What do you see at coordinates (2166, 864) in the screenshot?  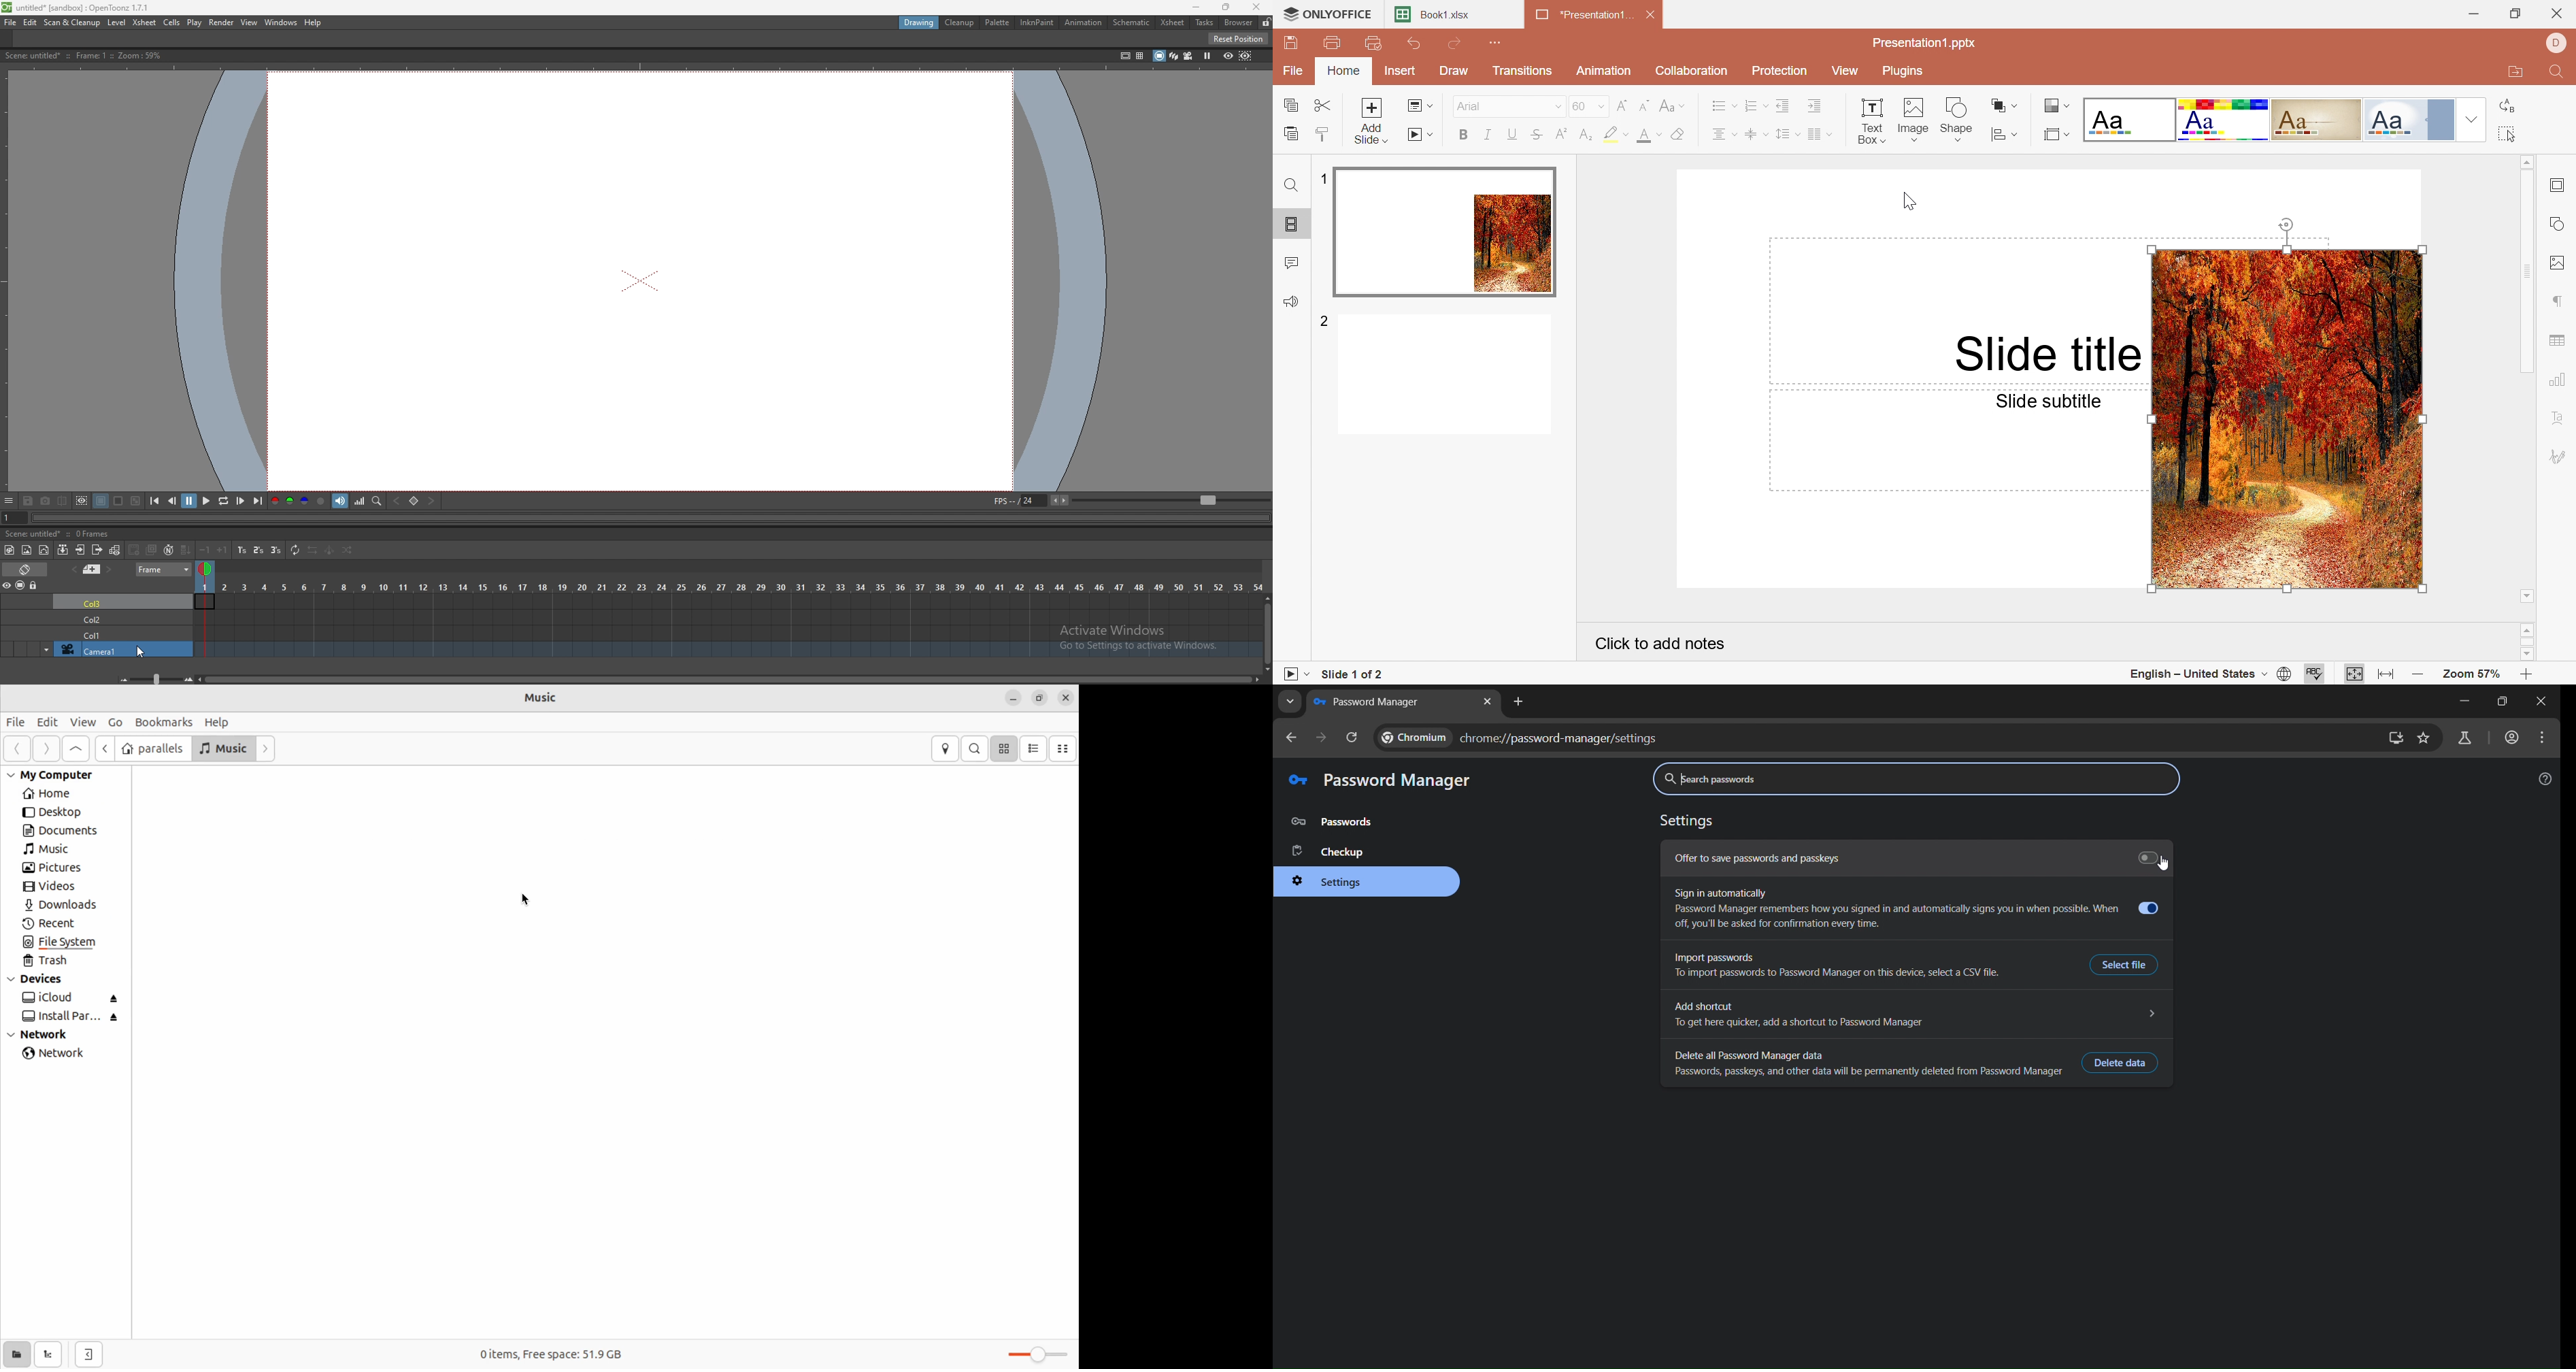 I see `click` at bounding box center [2166, 864].